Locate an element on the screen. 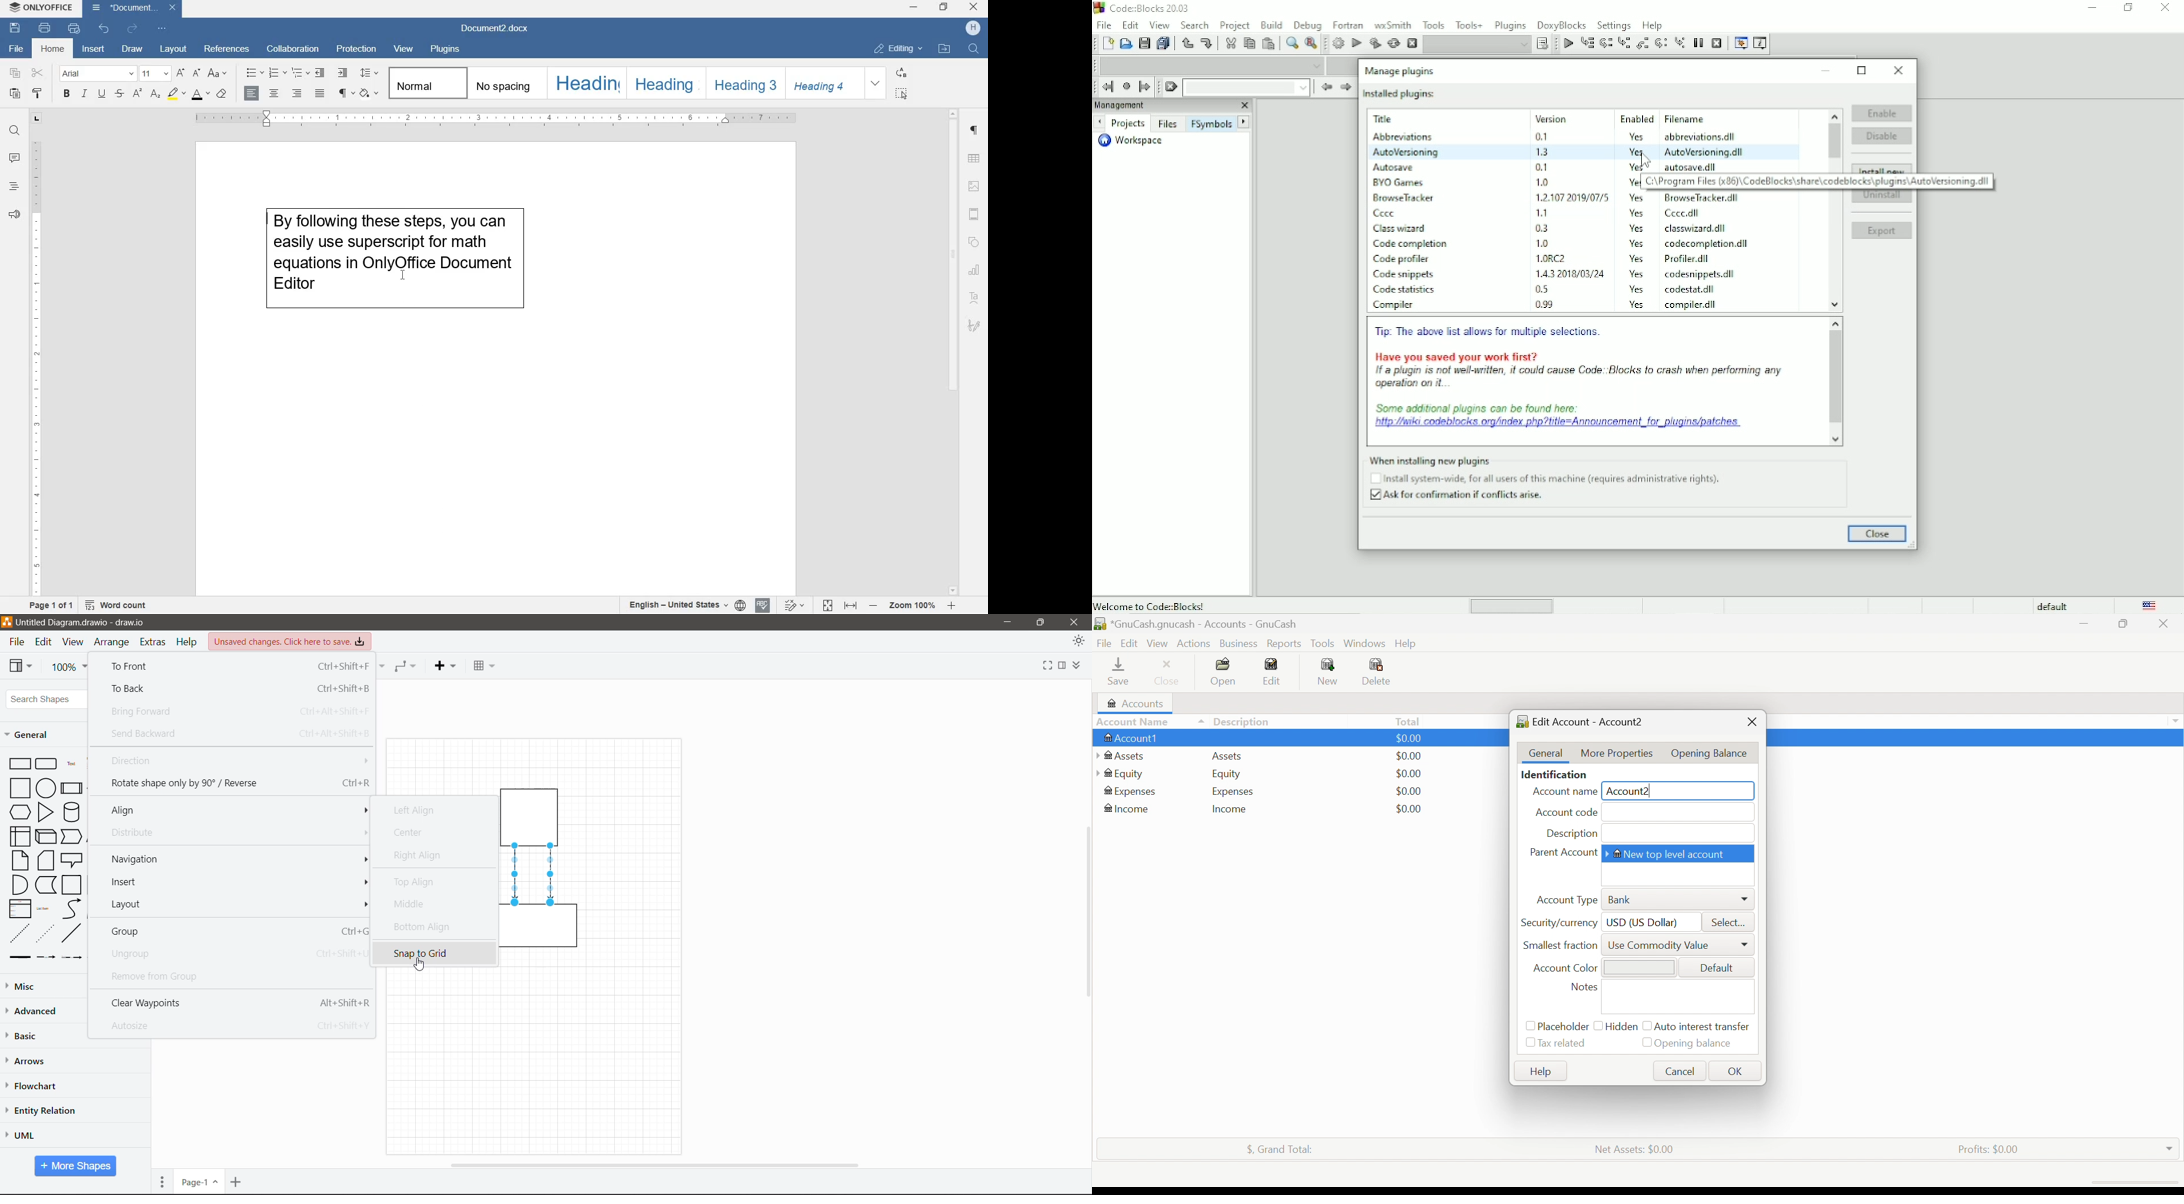  block of text written by user is located at coordinates (383, 268).